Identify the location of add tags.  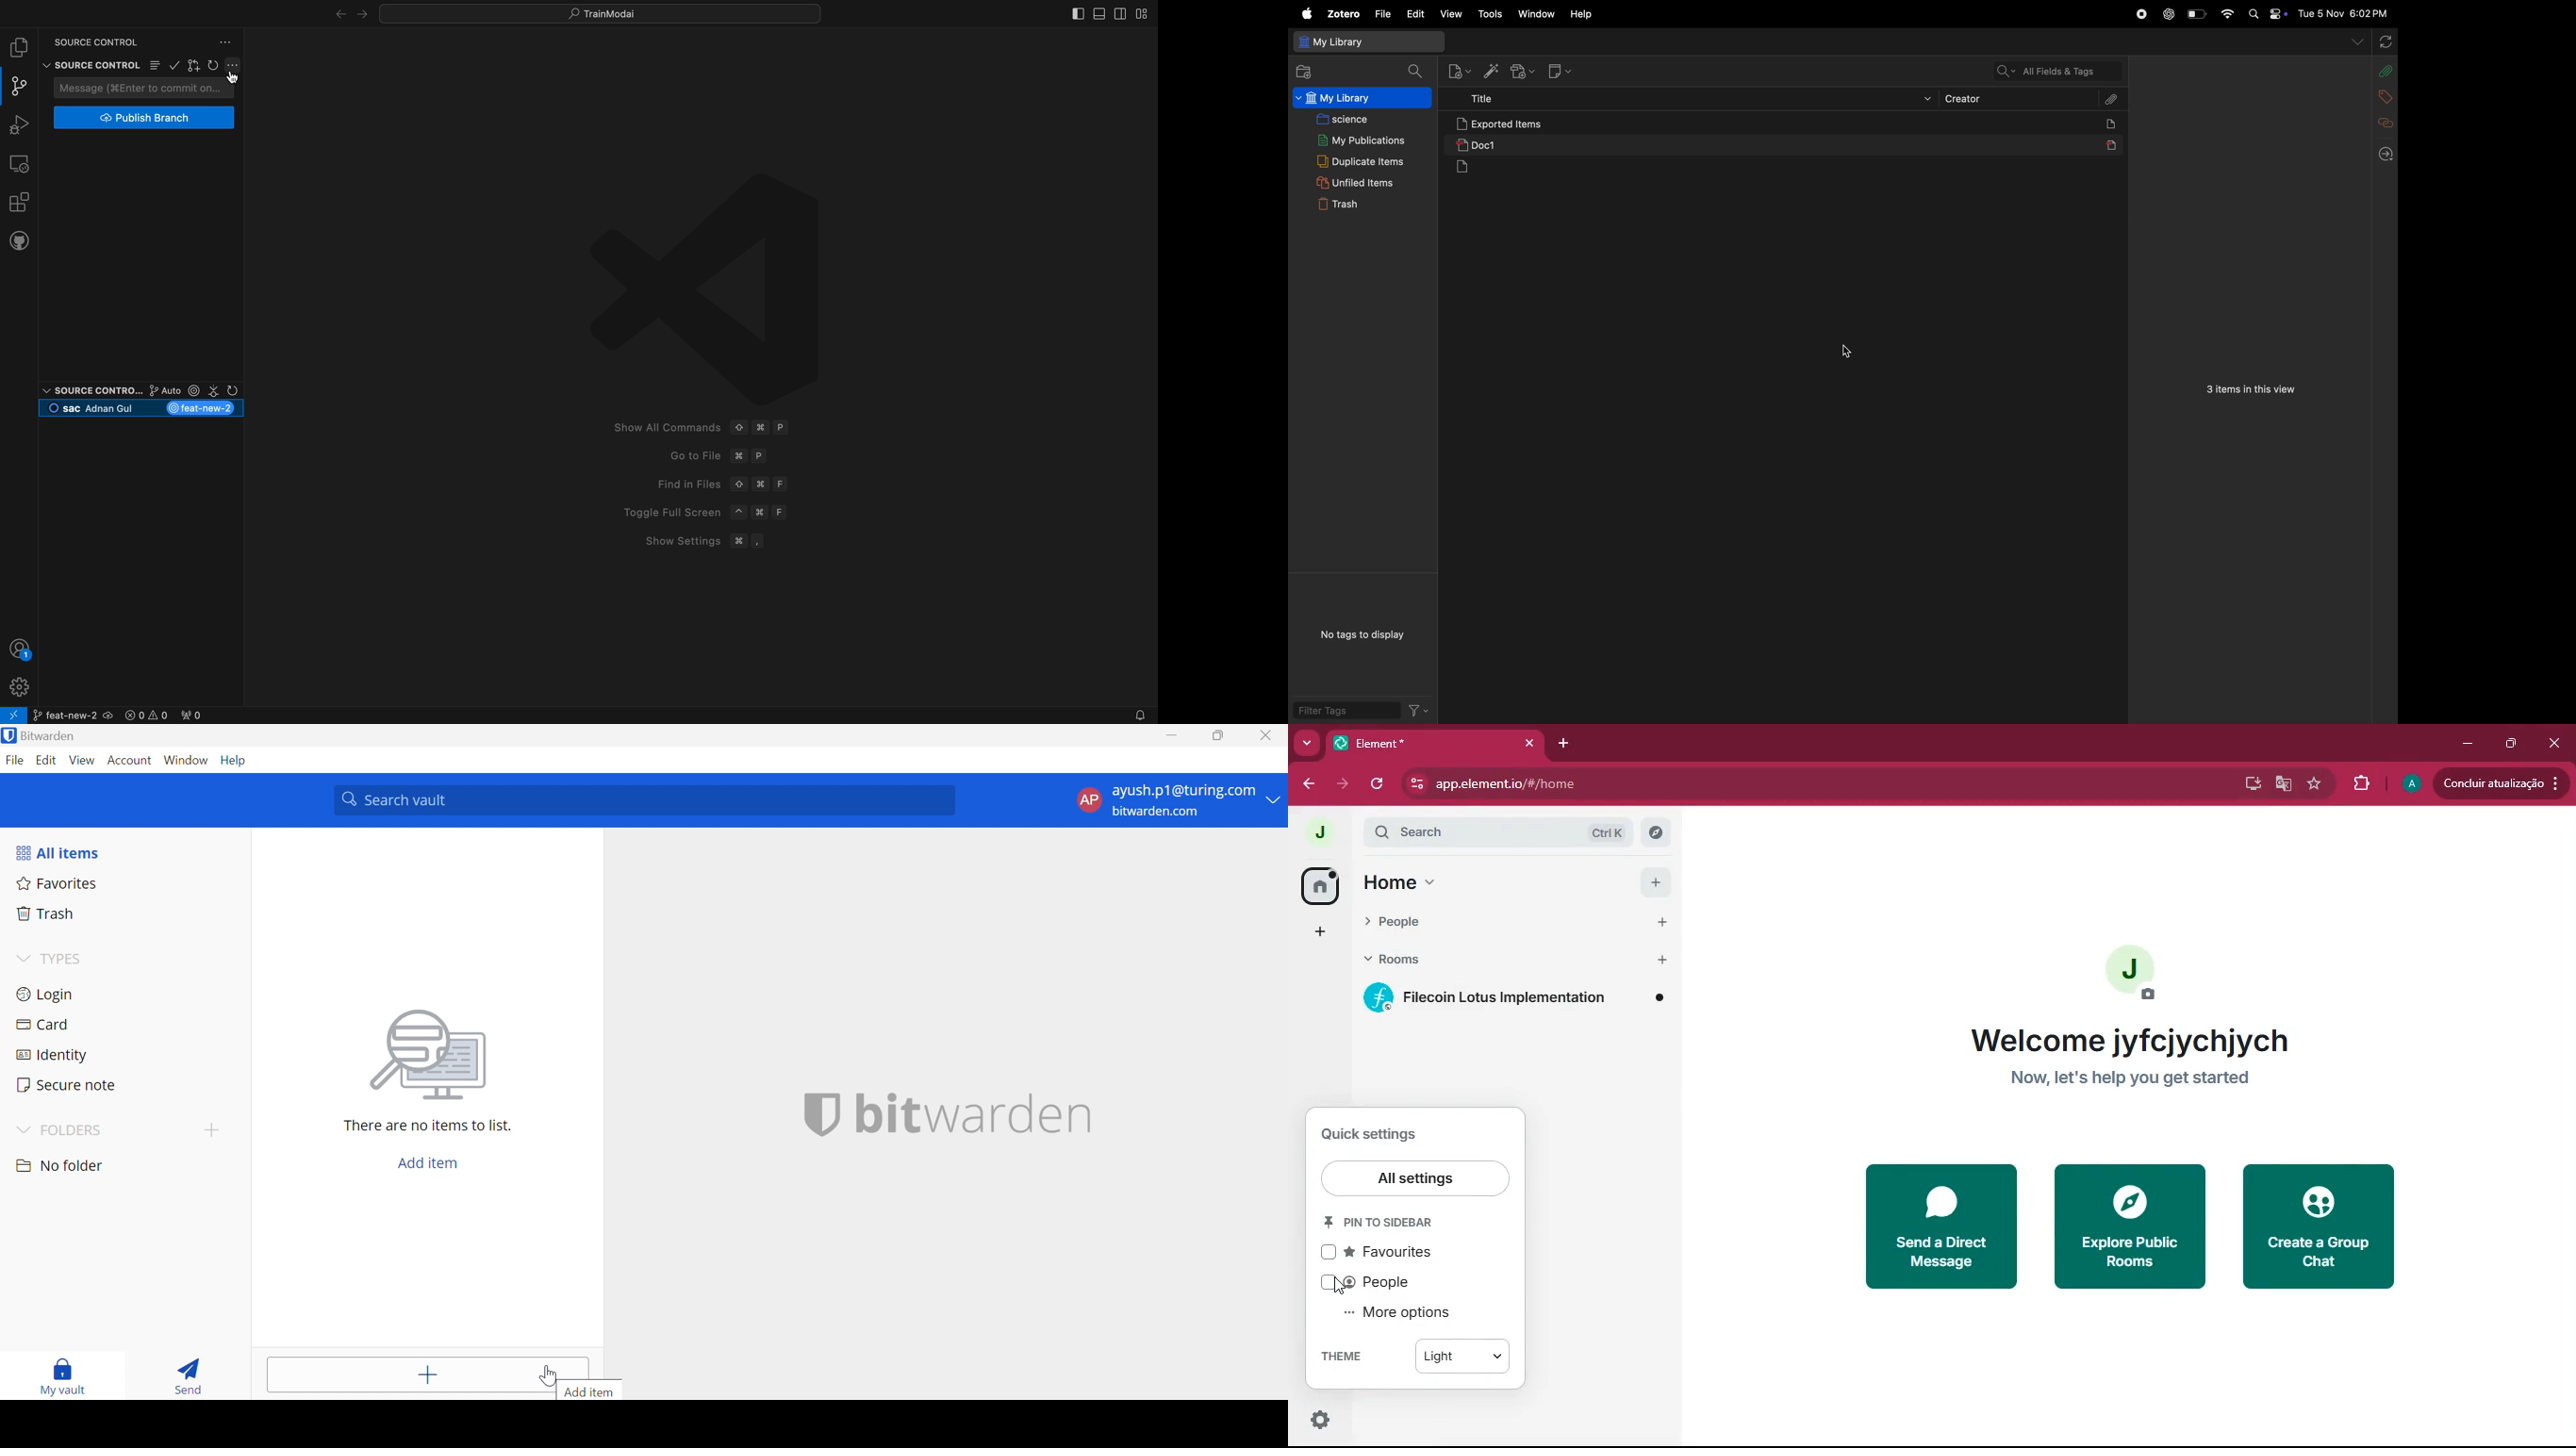
(2381, 97).